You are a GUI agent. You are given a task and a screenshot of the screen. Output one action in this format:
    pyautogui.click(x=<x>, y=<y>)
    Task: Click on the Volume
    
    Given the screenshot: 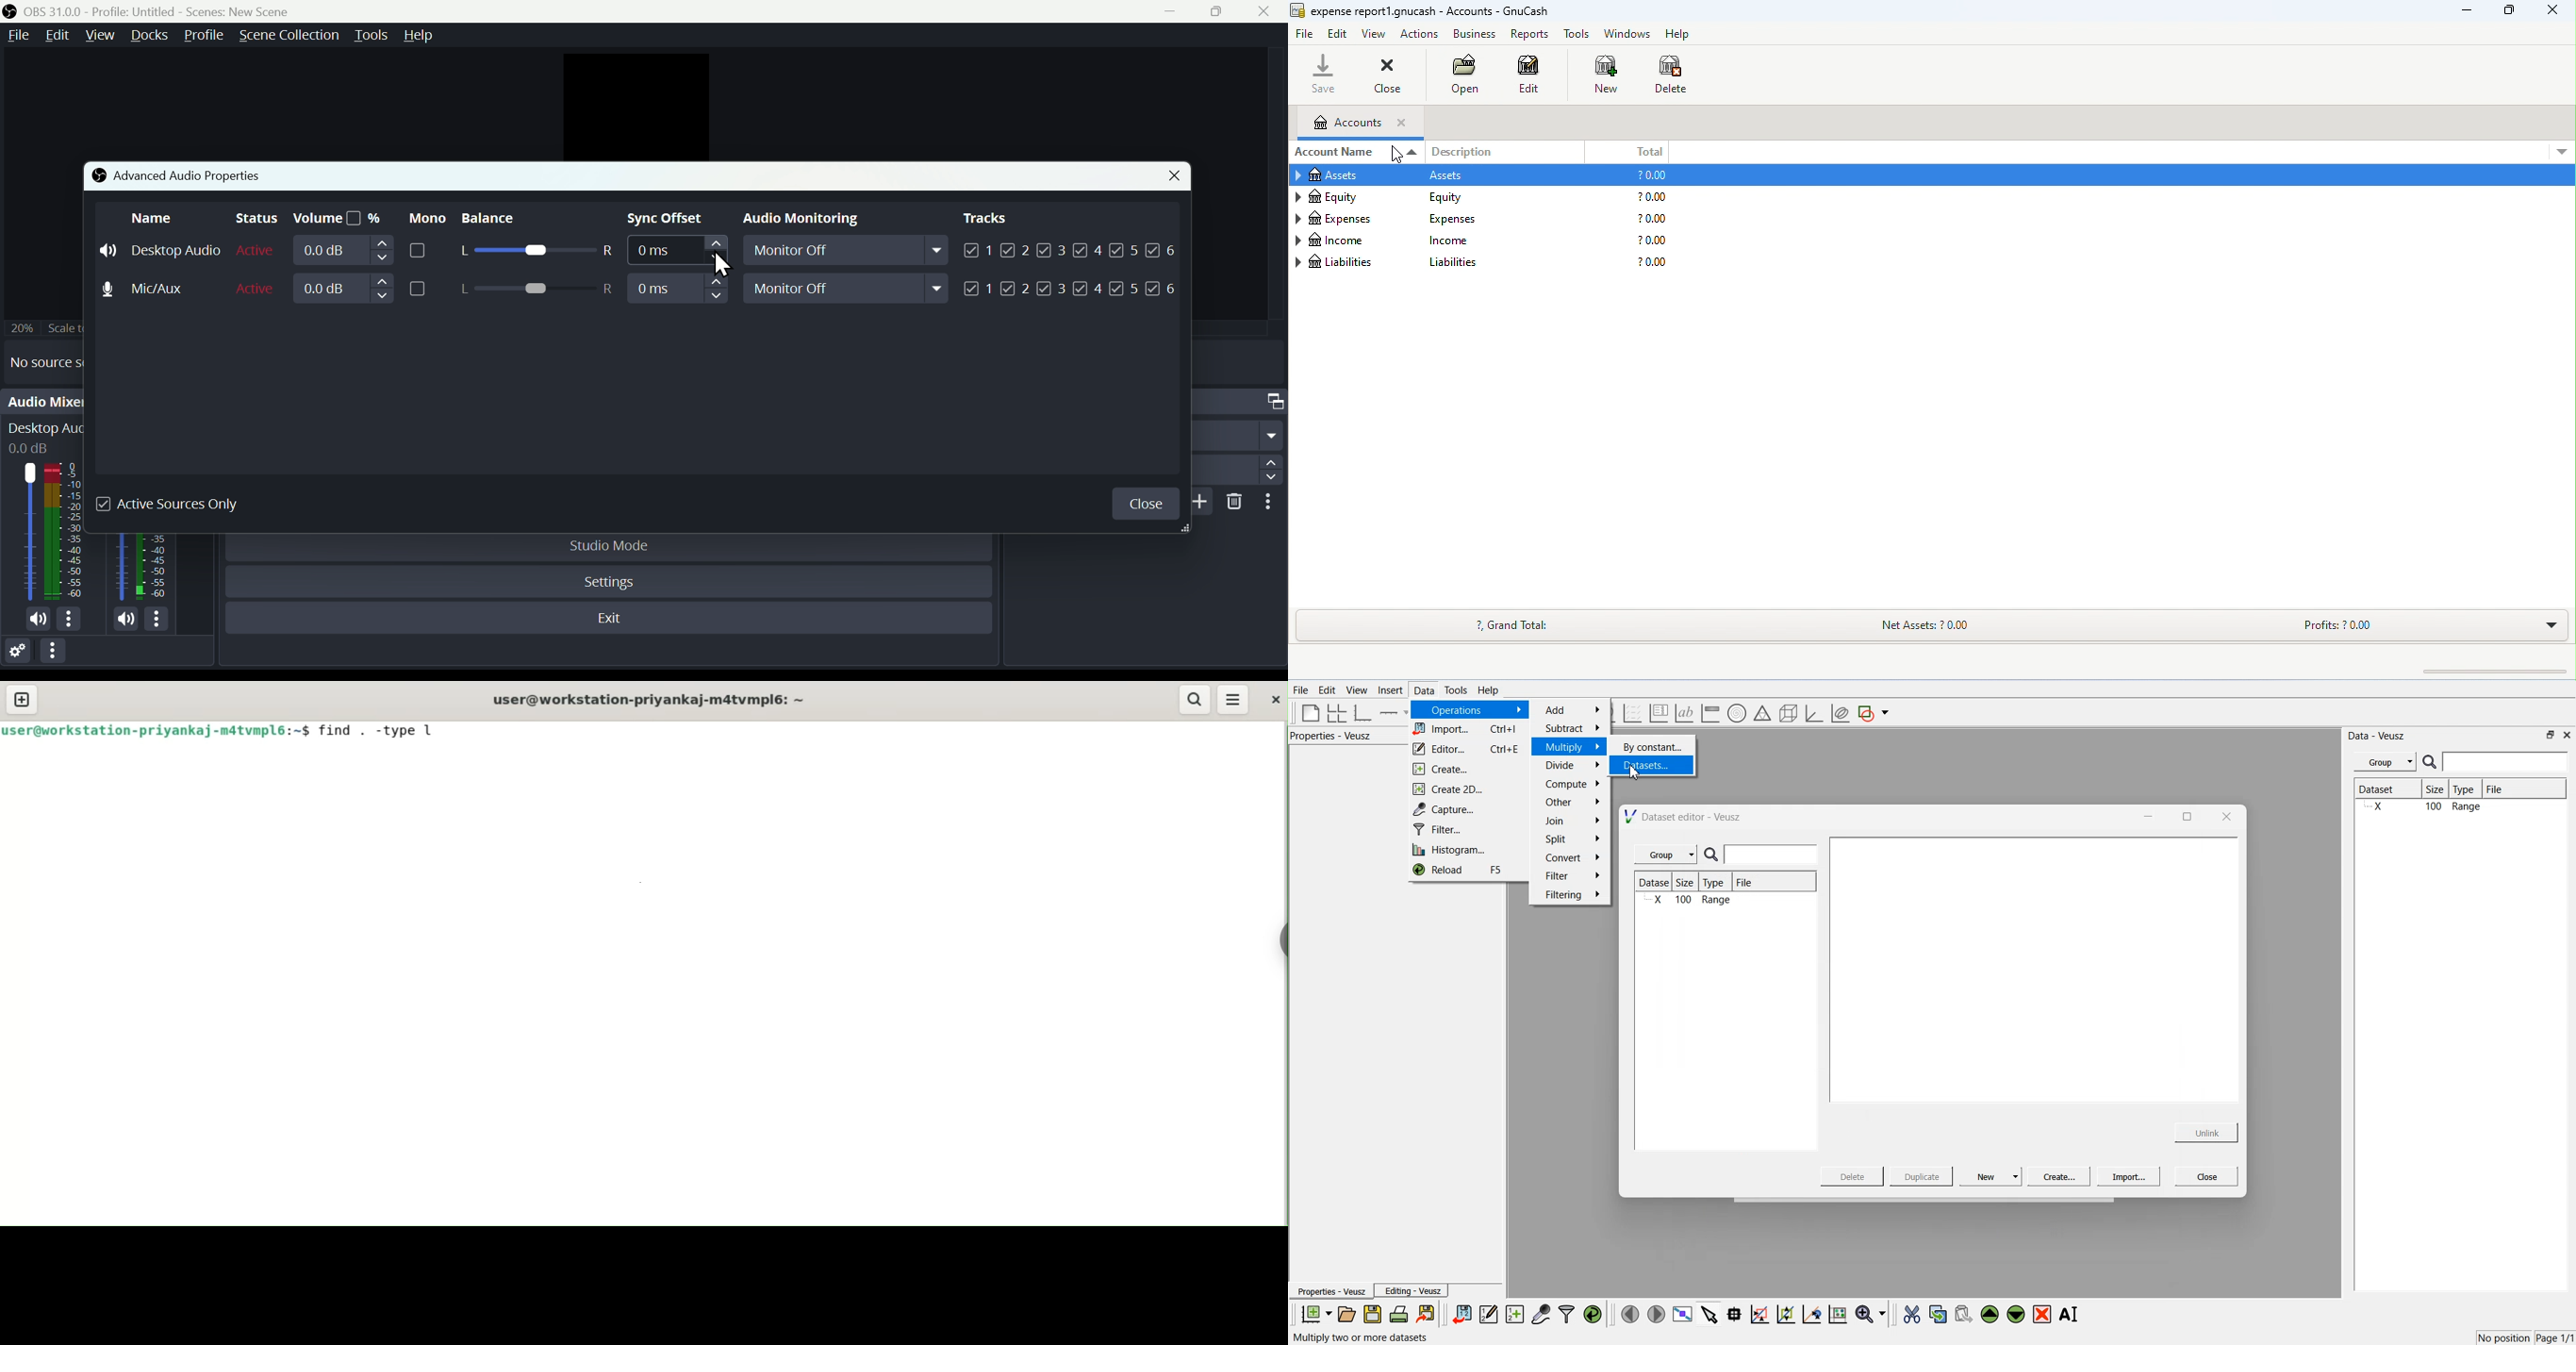 What is the action you would take?
    pyautogui.click(x=364, y=250)
    